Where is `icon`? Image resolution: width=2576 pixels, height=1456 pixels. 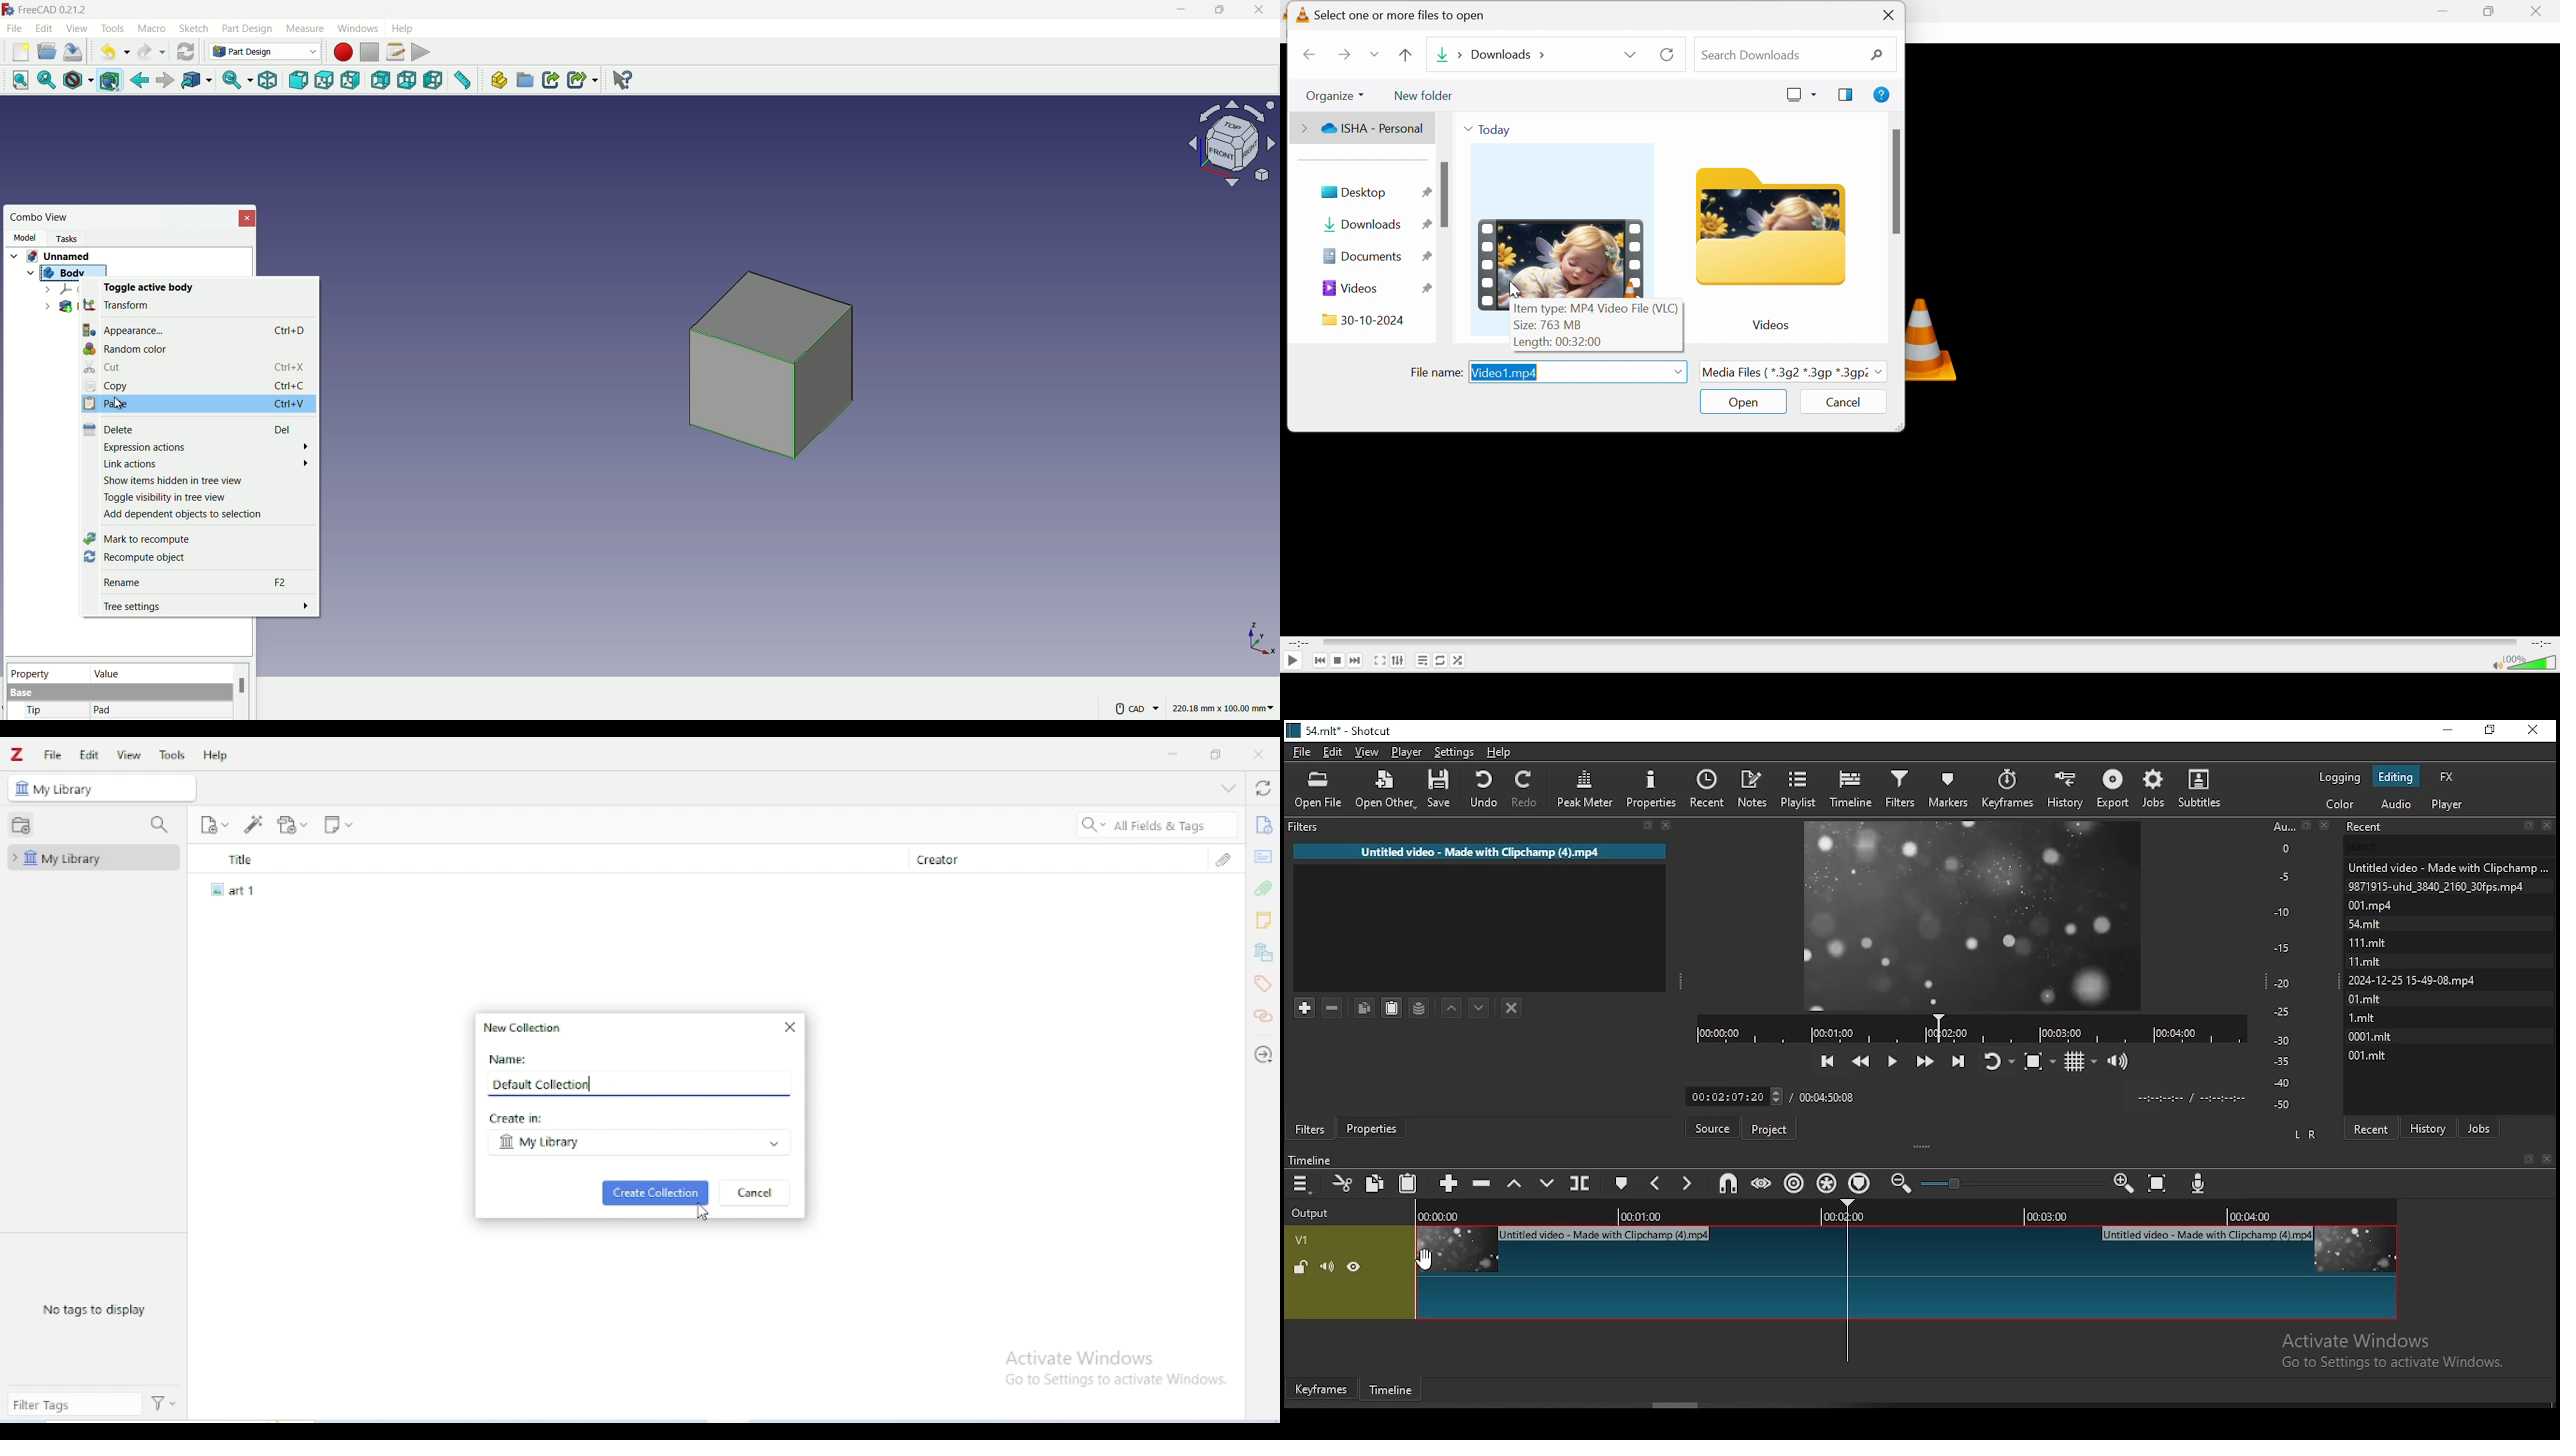 icon is located at coordinates (21, 788).